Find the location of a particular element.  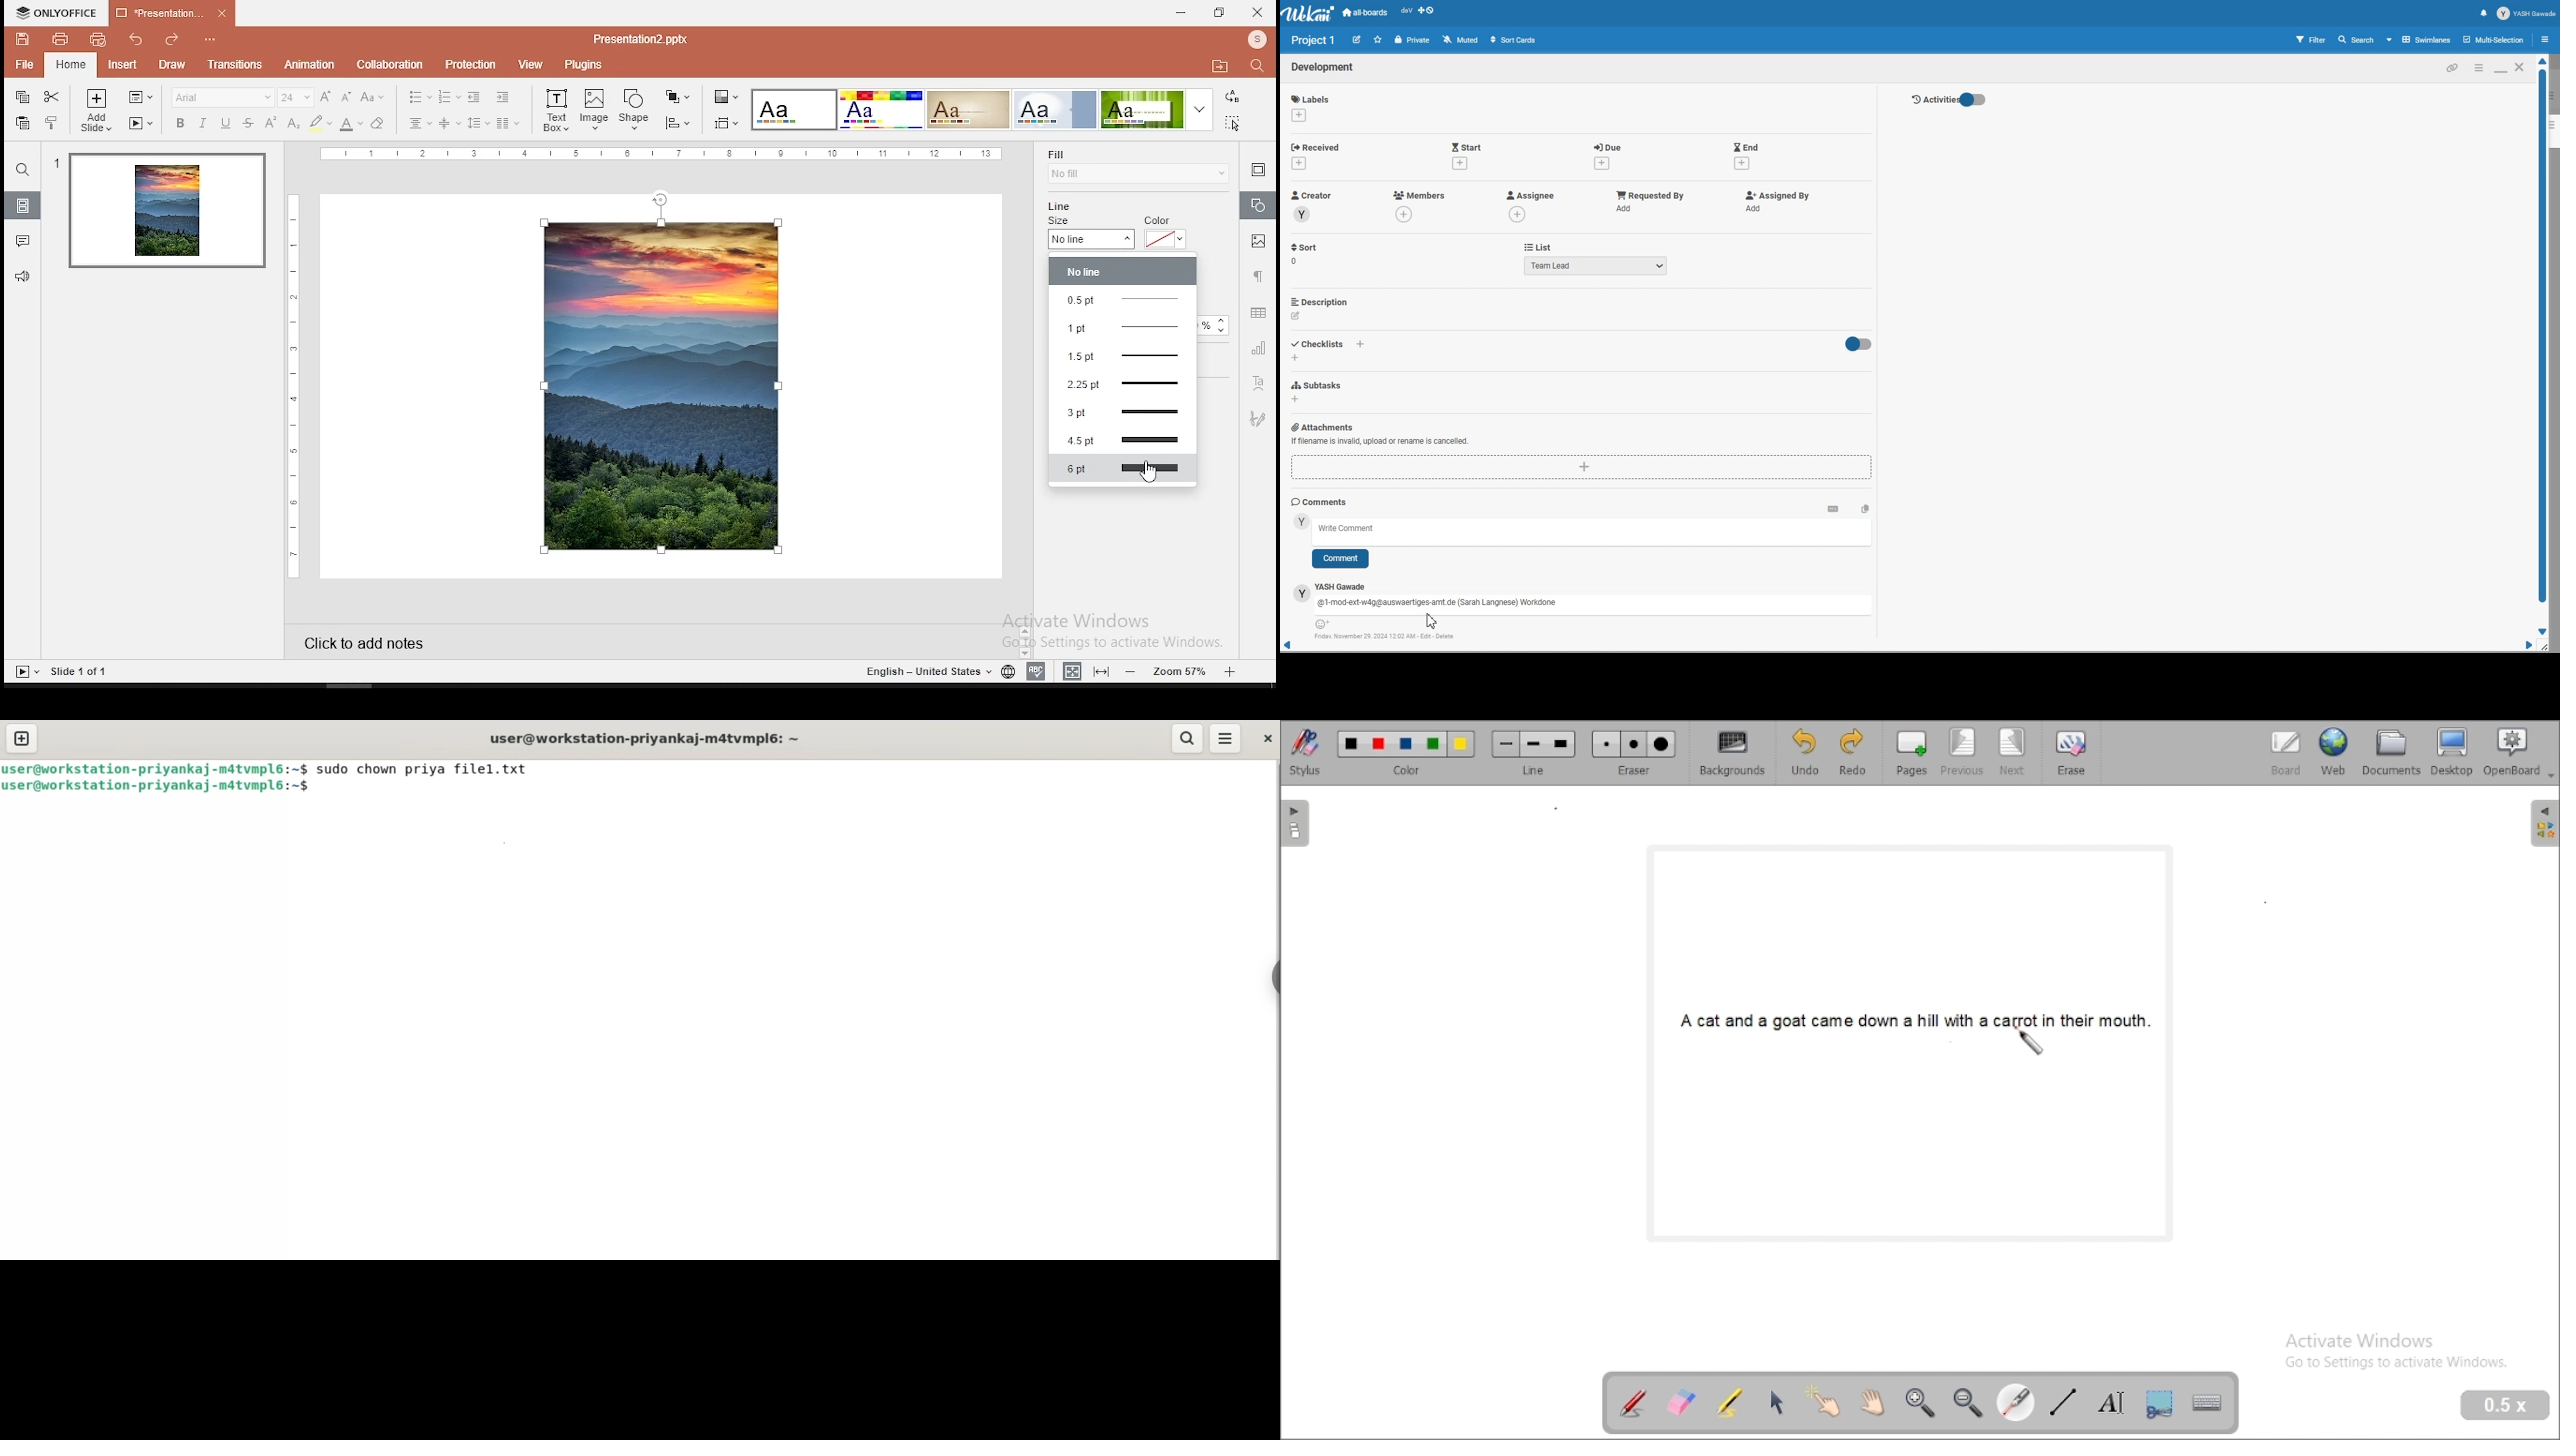

select all is located at coordinates (1232, 123).